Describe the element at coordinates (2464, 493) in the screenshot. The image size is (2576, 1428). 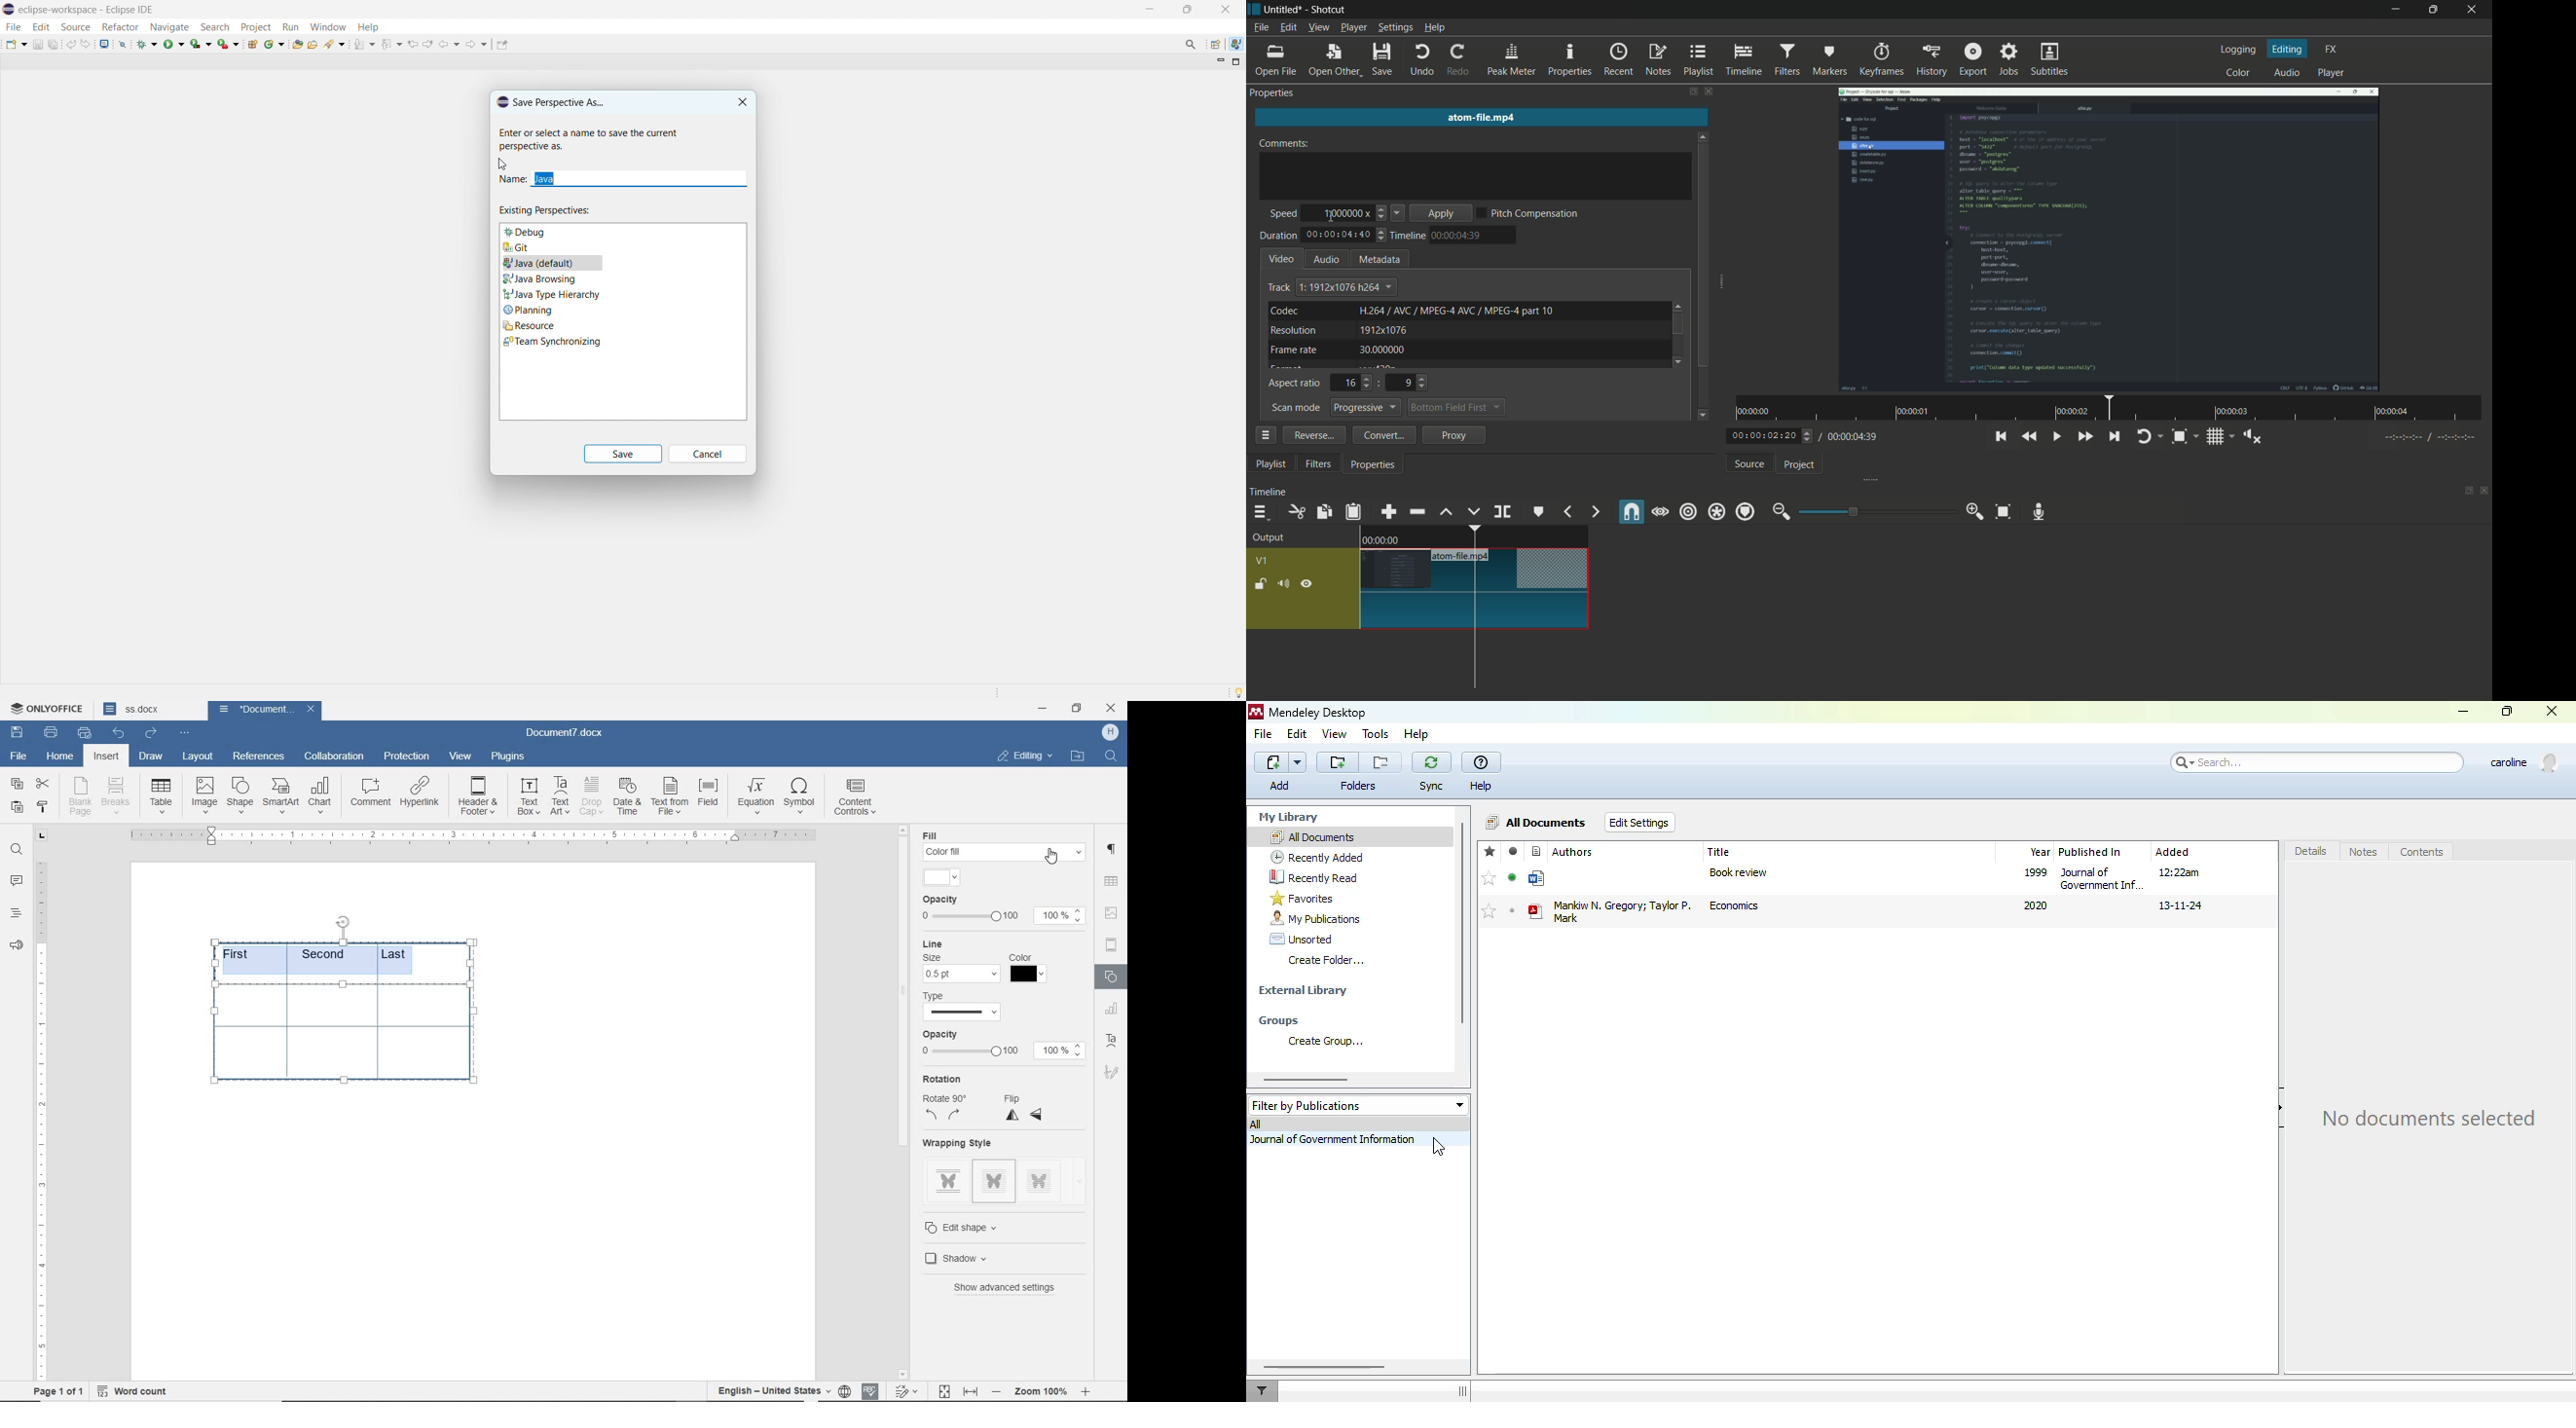
I see `change layout` at that location.